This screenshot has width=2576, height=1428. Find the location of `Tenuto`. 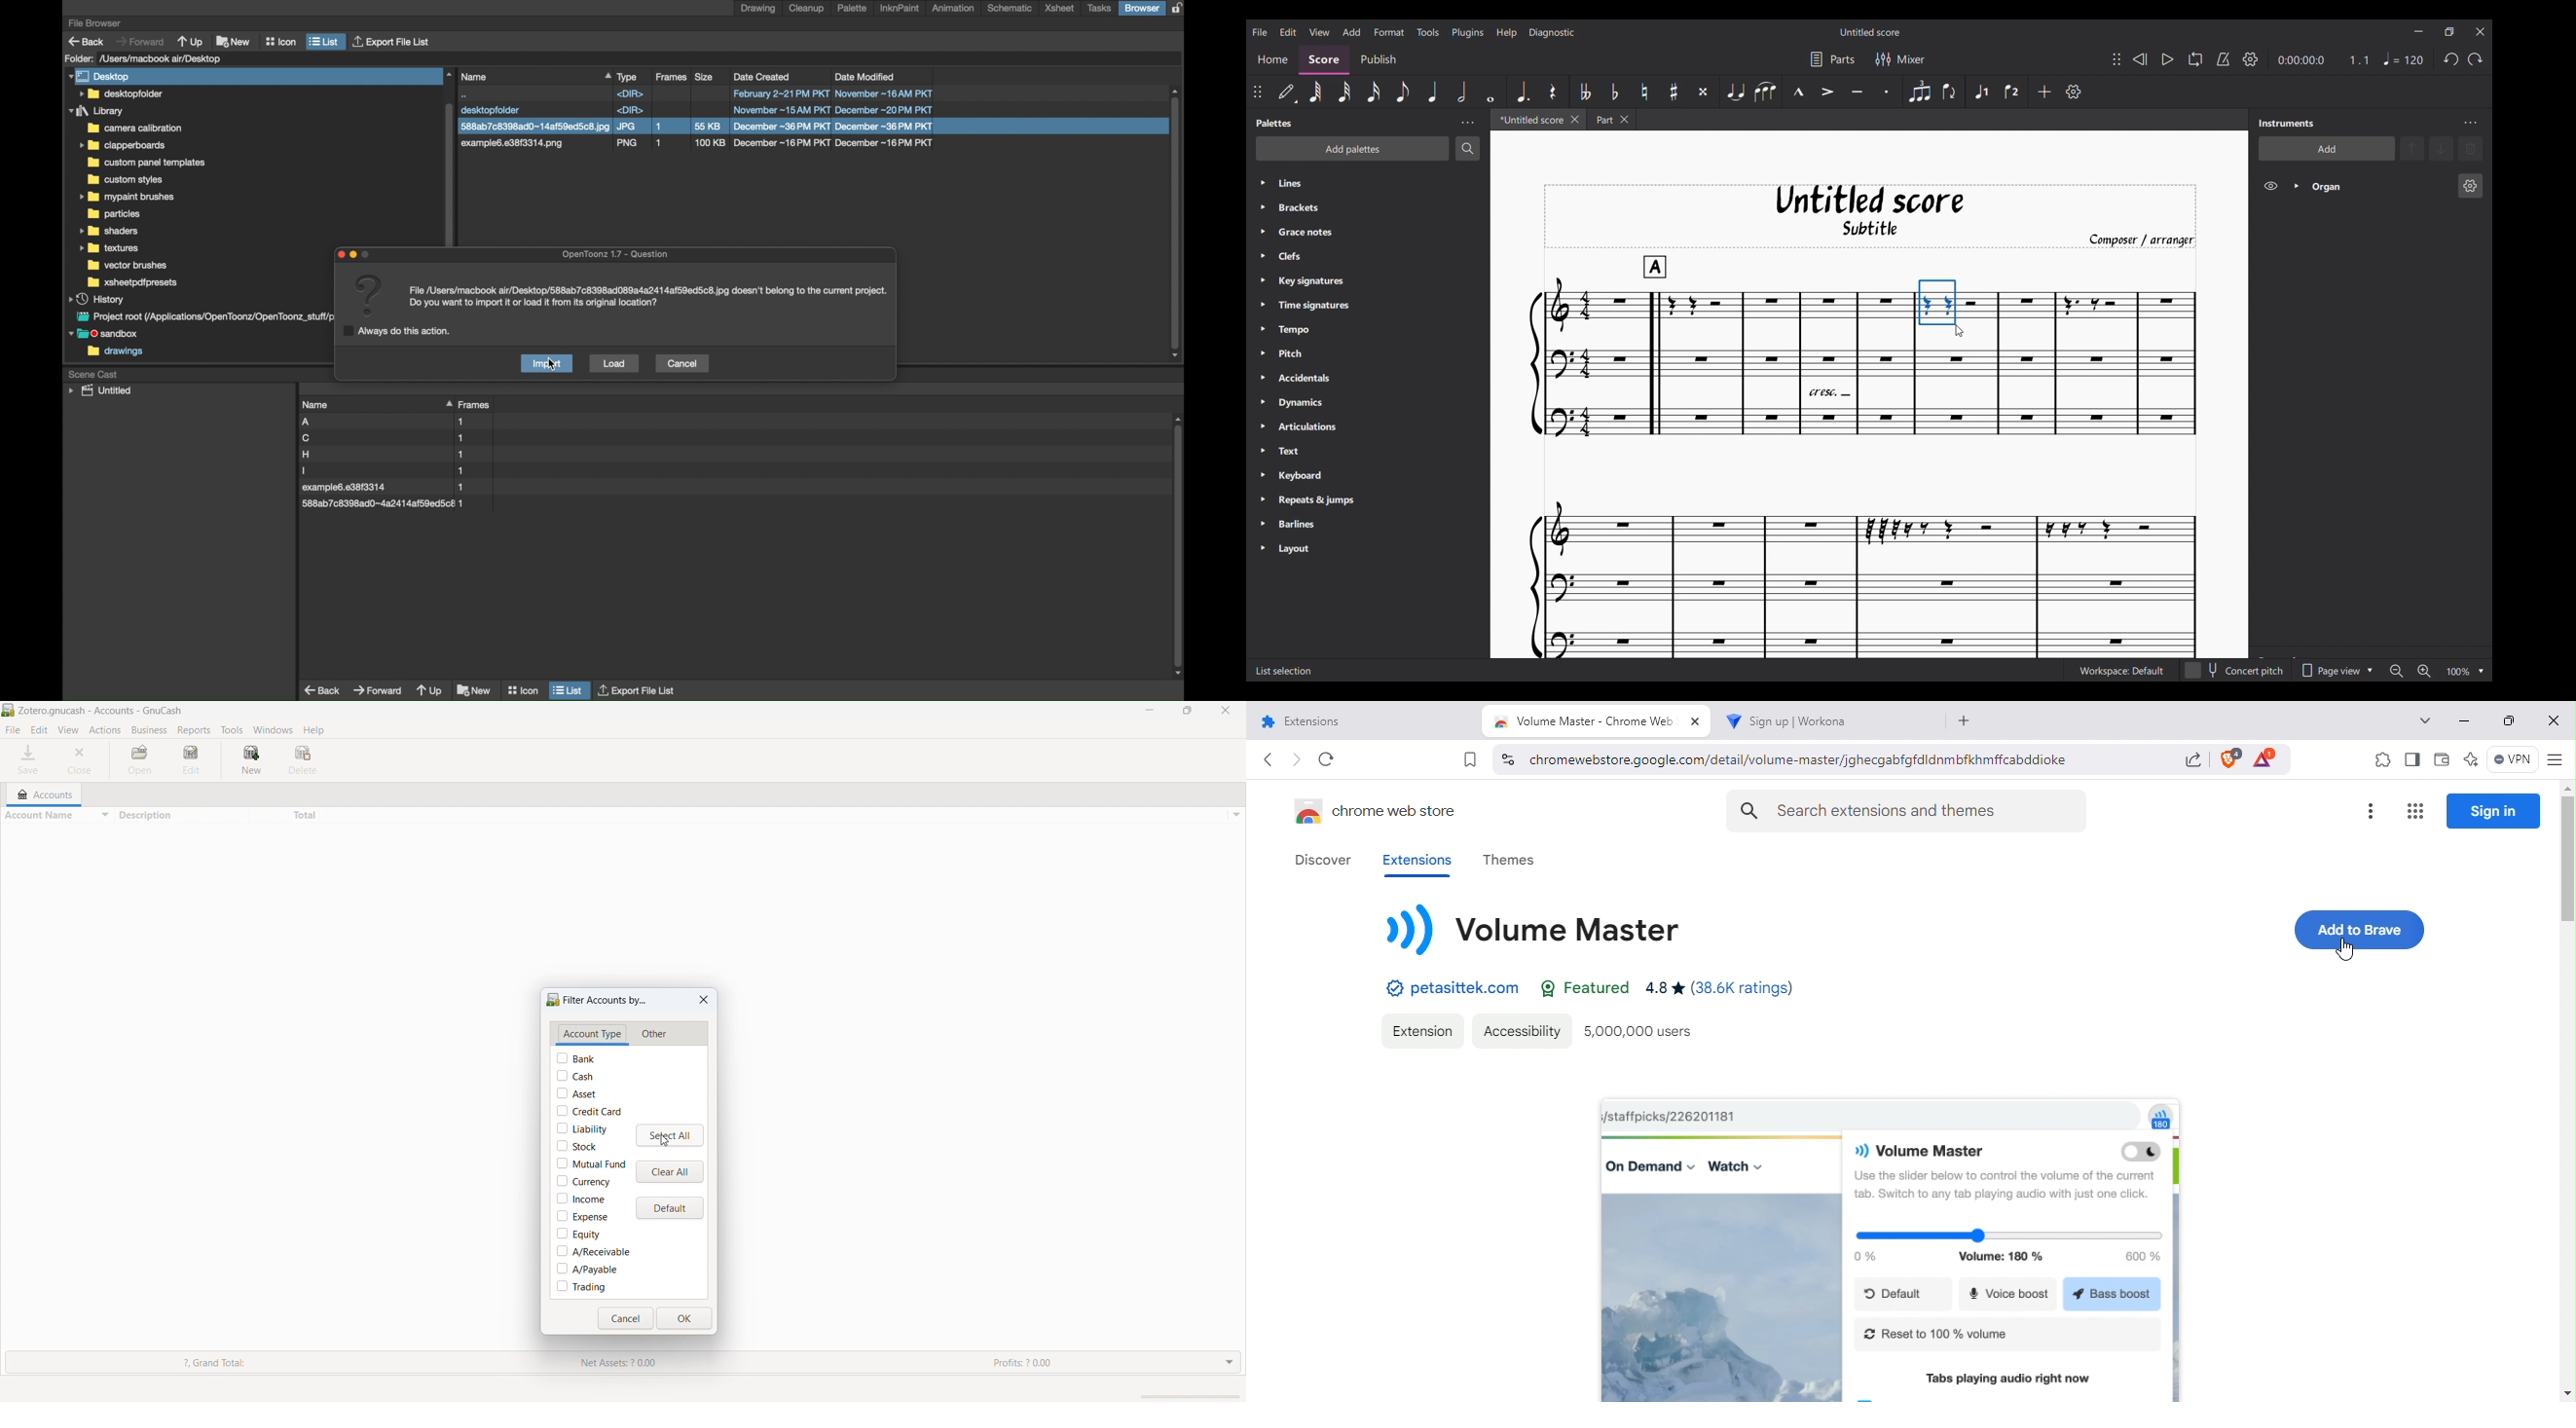

Tenuto is located at coordinates (1858, 92).